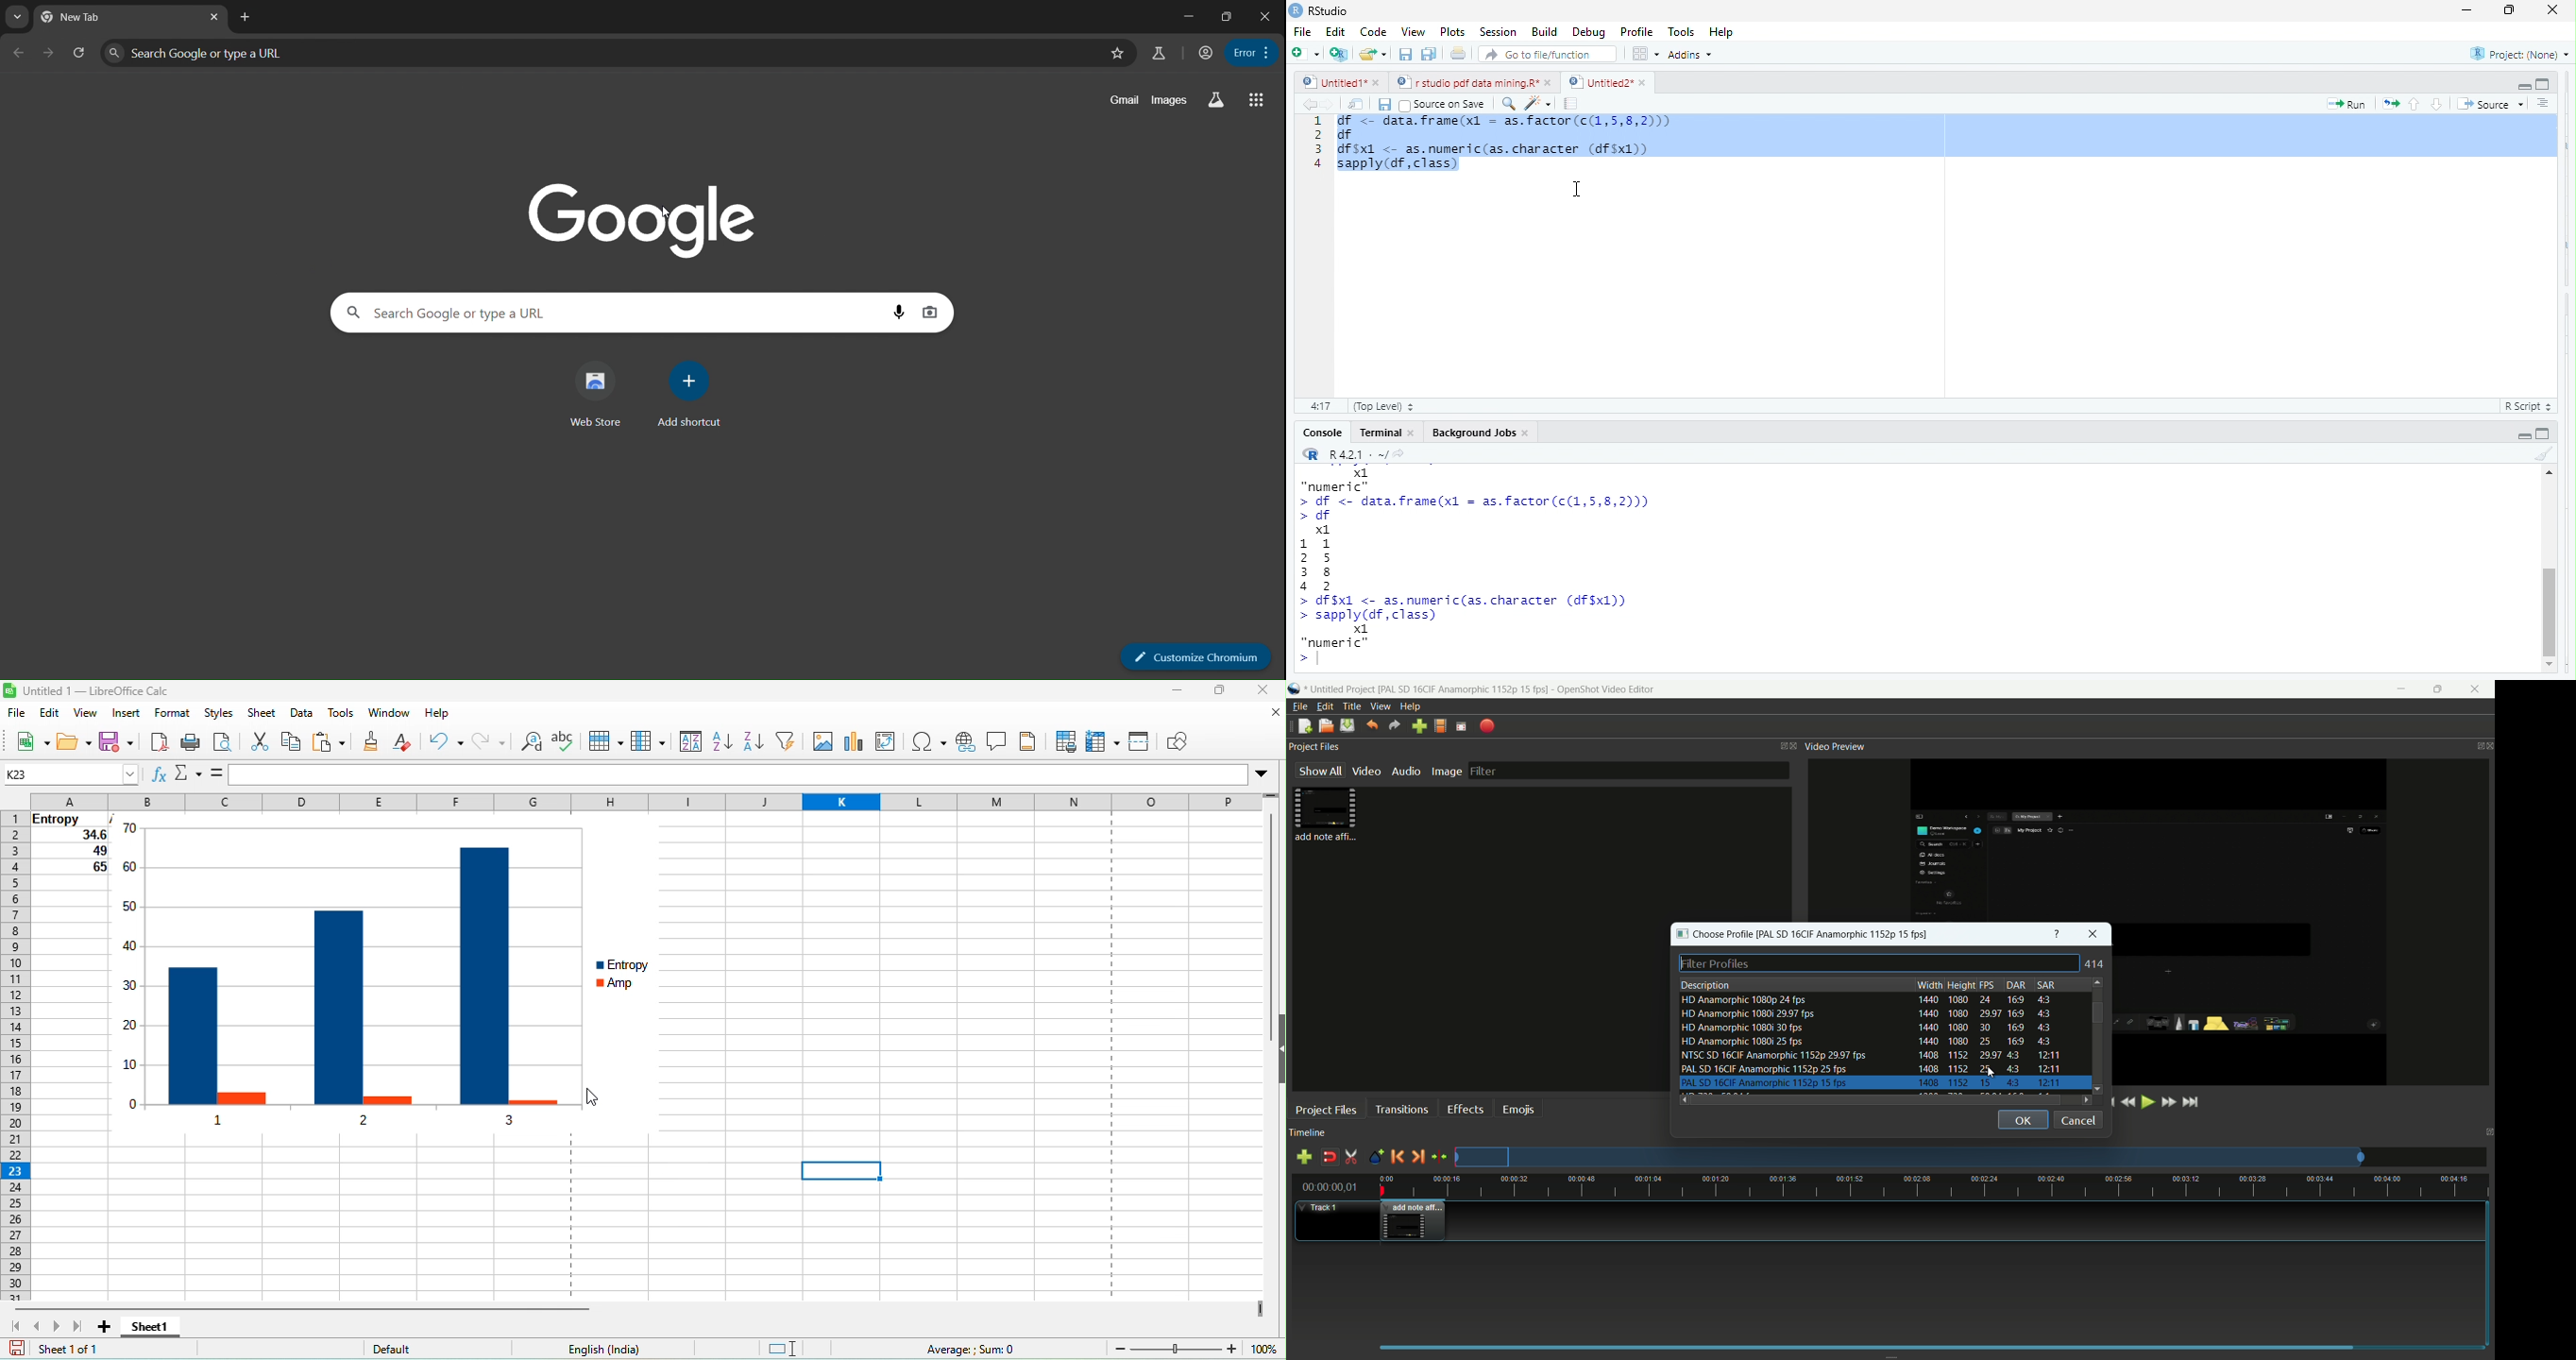 The image size is (2576, 1372). What do you see at coordinates (1680, 30) in the screenshot?
I see `tools` at bounding box center [1680, 30].